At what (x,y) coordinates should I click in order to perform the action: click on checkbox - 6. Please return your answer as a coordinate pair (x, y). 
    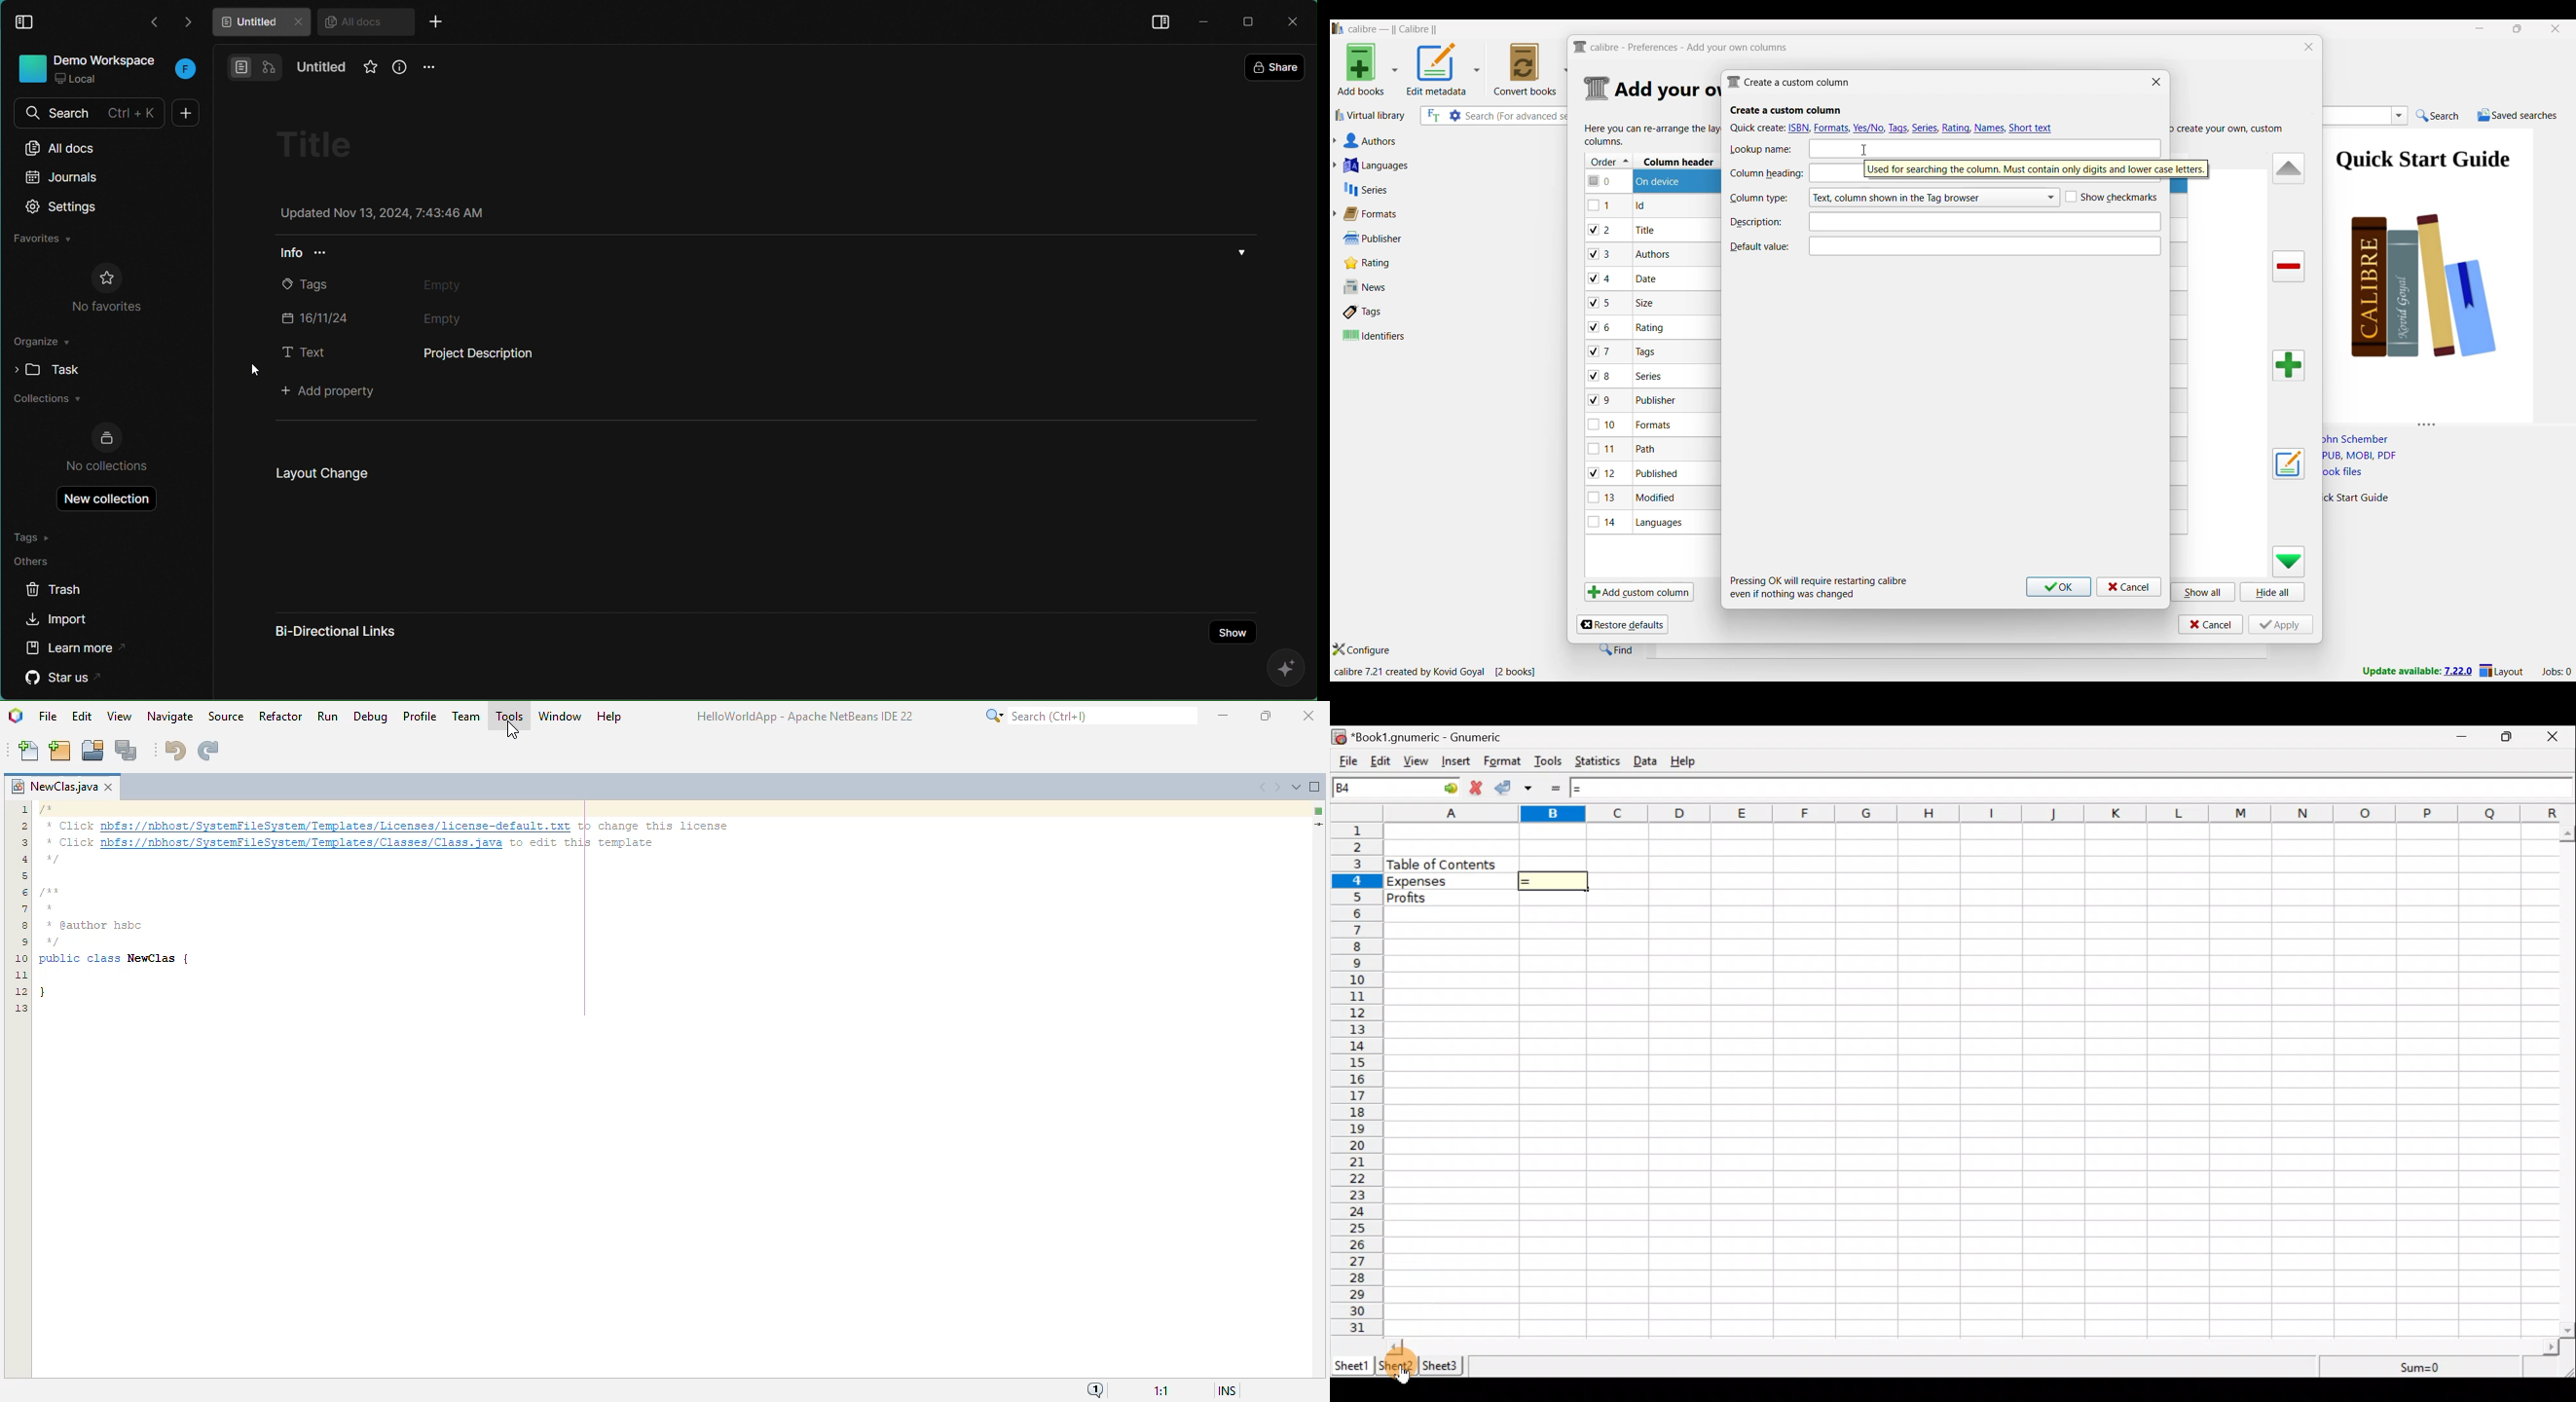
    Looking at the image, I should click on (1602, 328).